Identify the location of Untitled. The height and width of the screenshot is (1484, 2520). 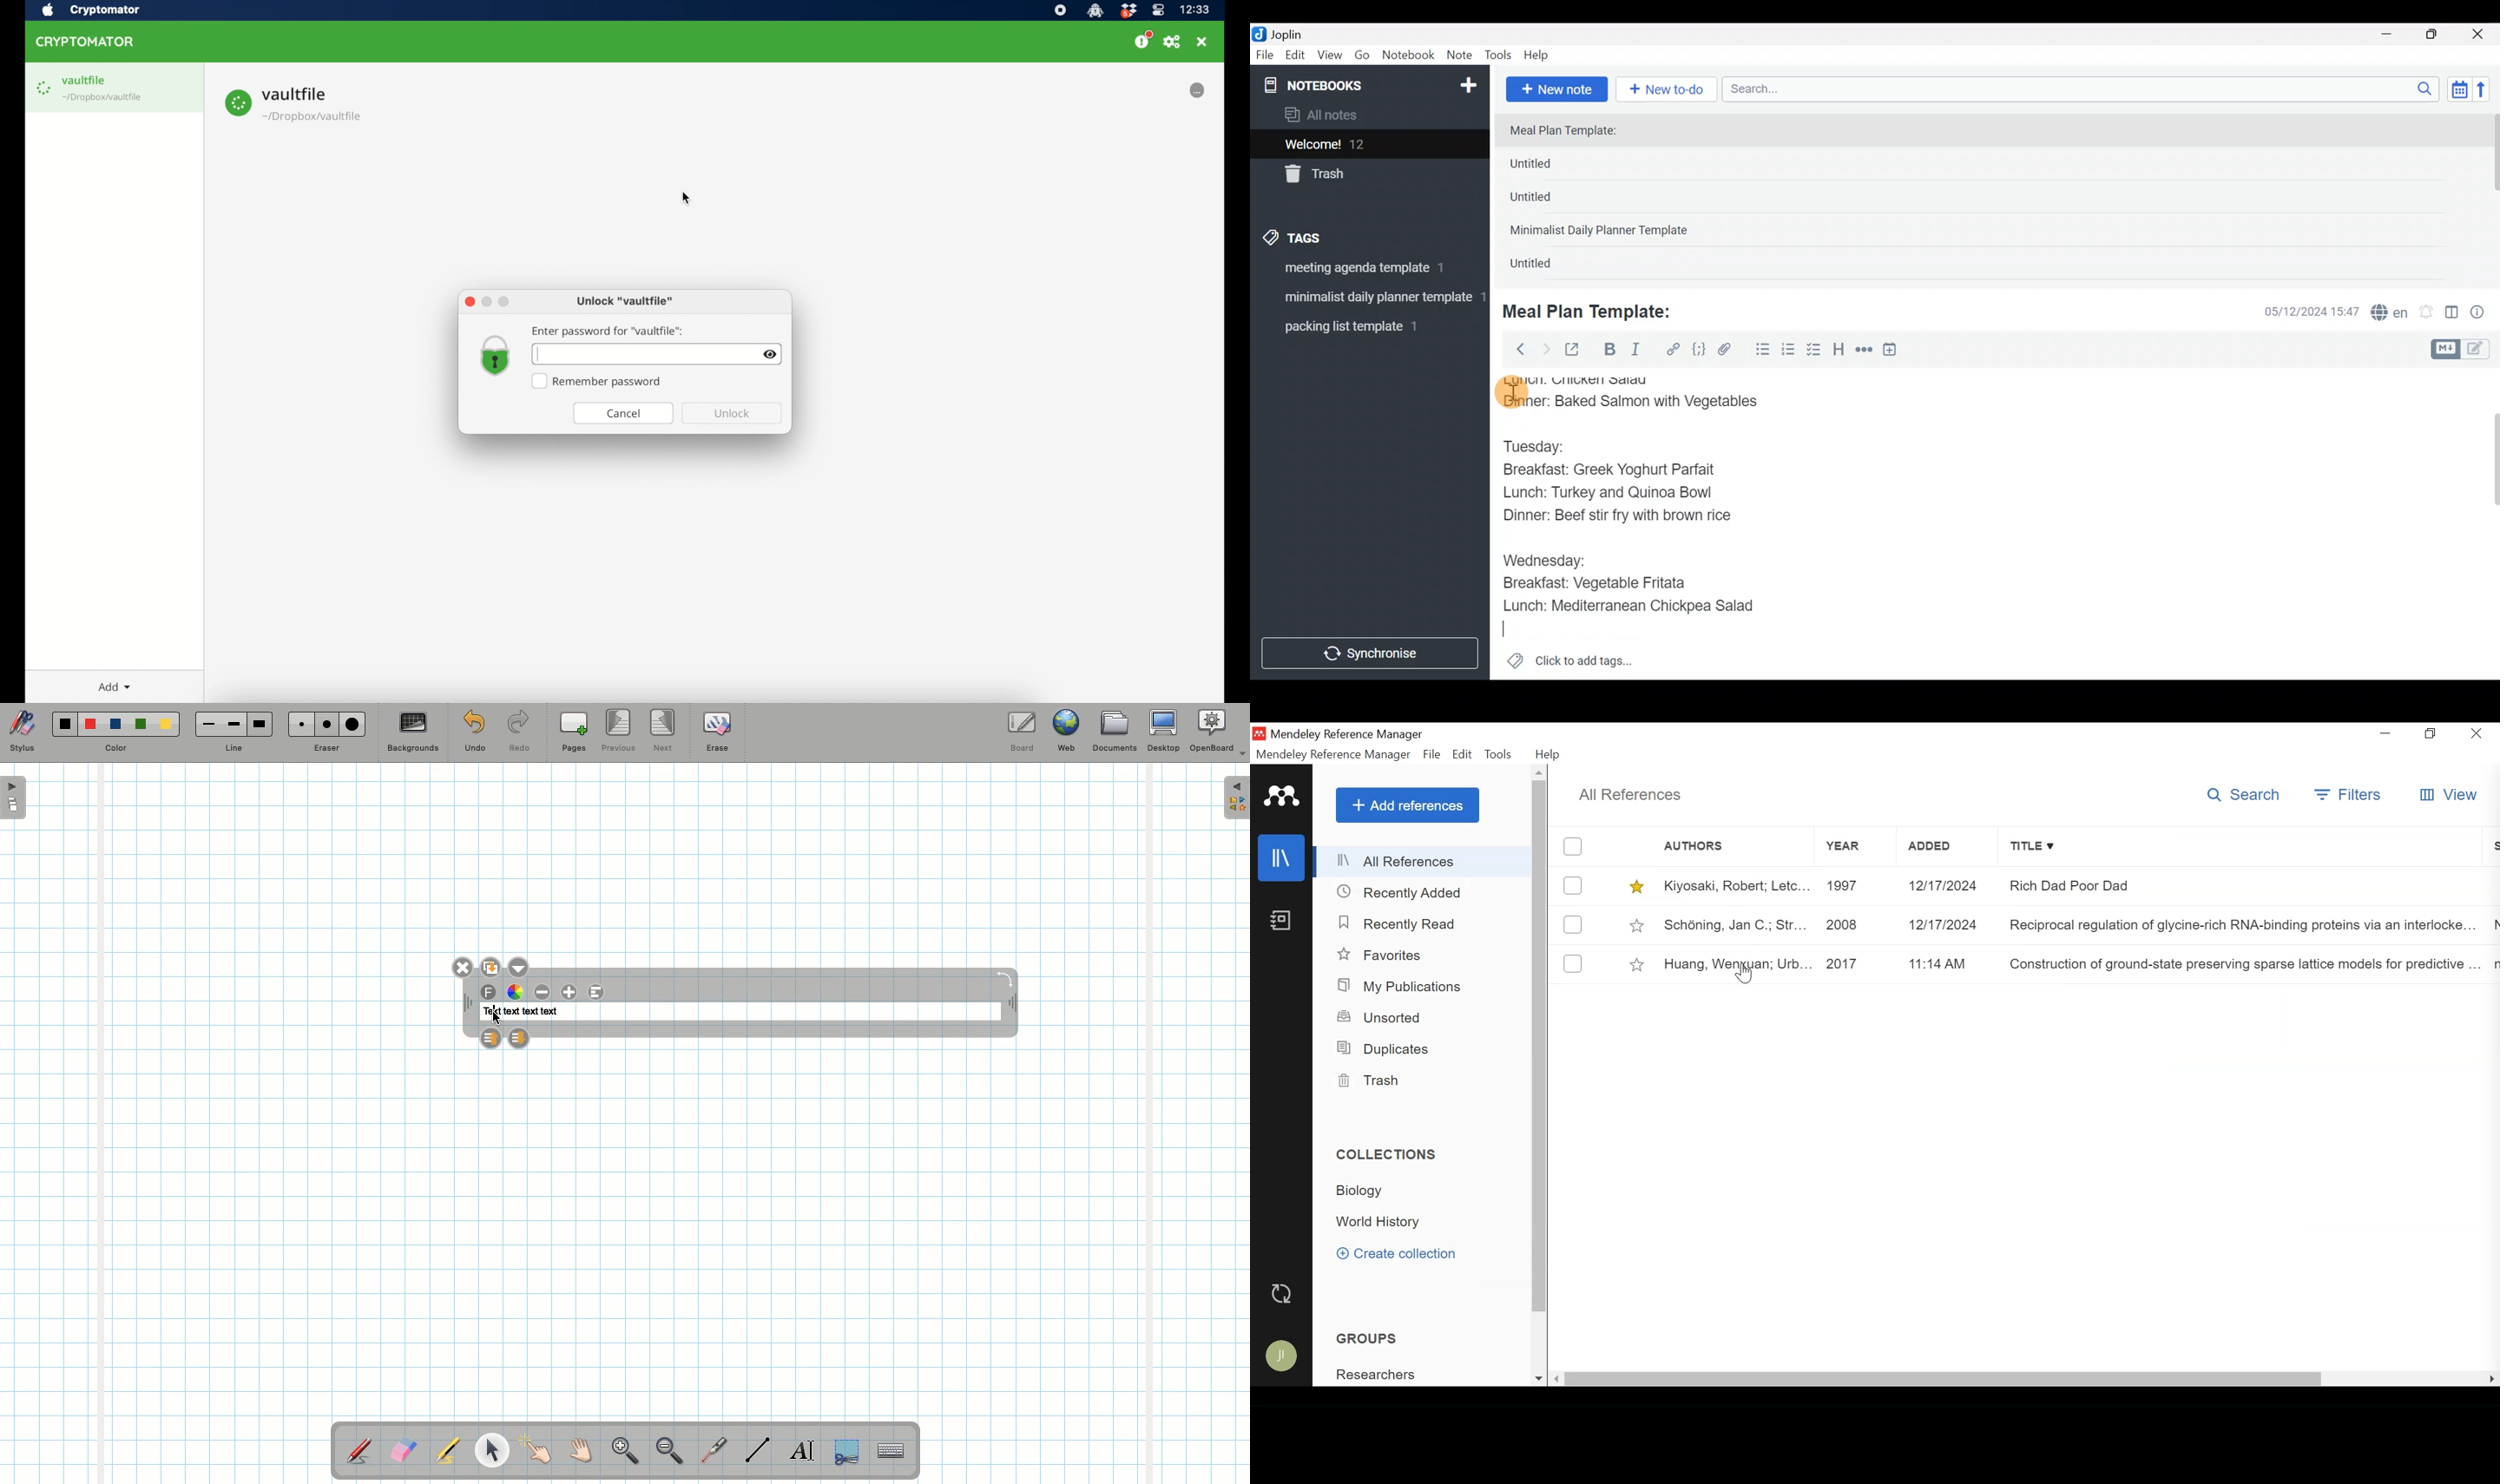
(1546, 266).